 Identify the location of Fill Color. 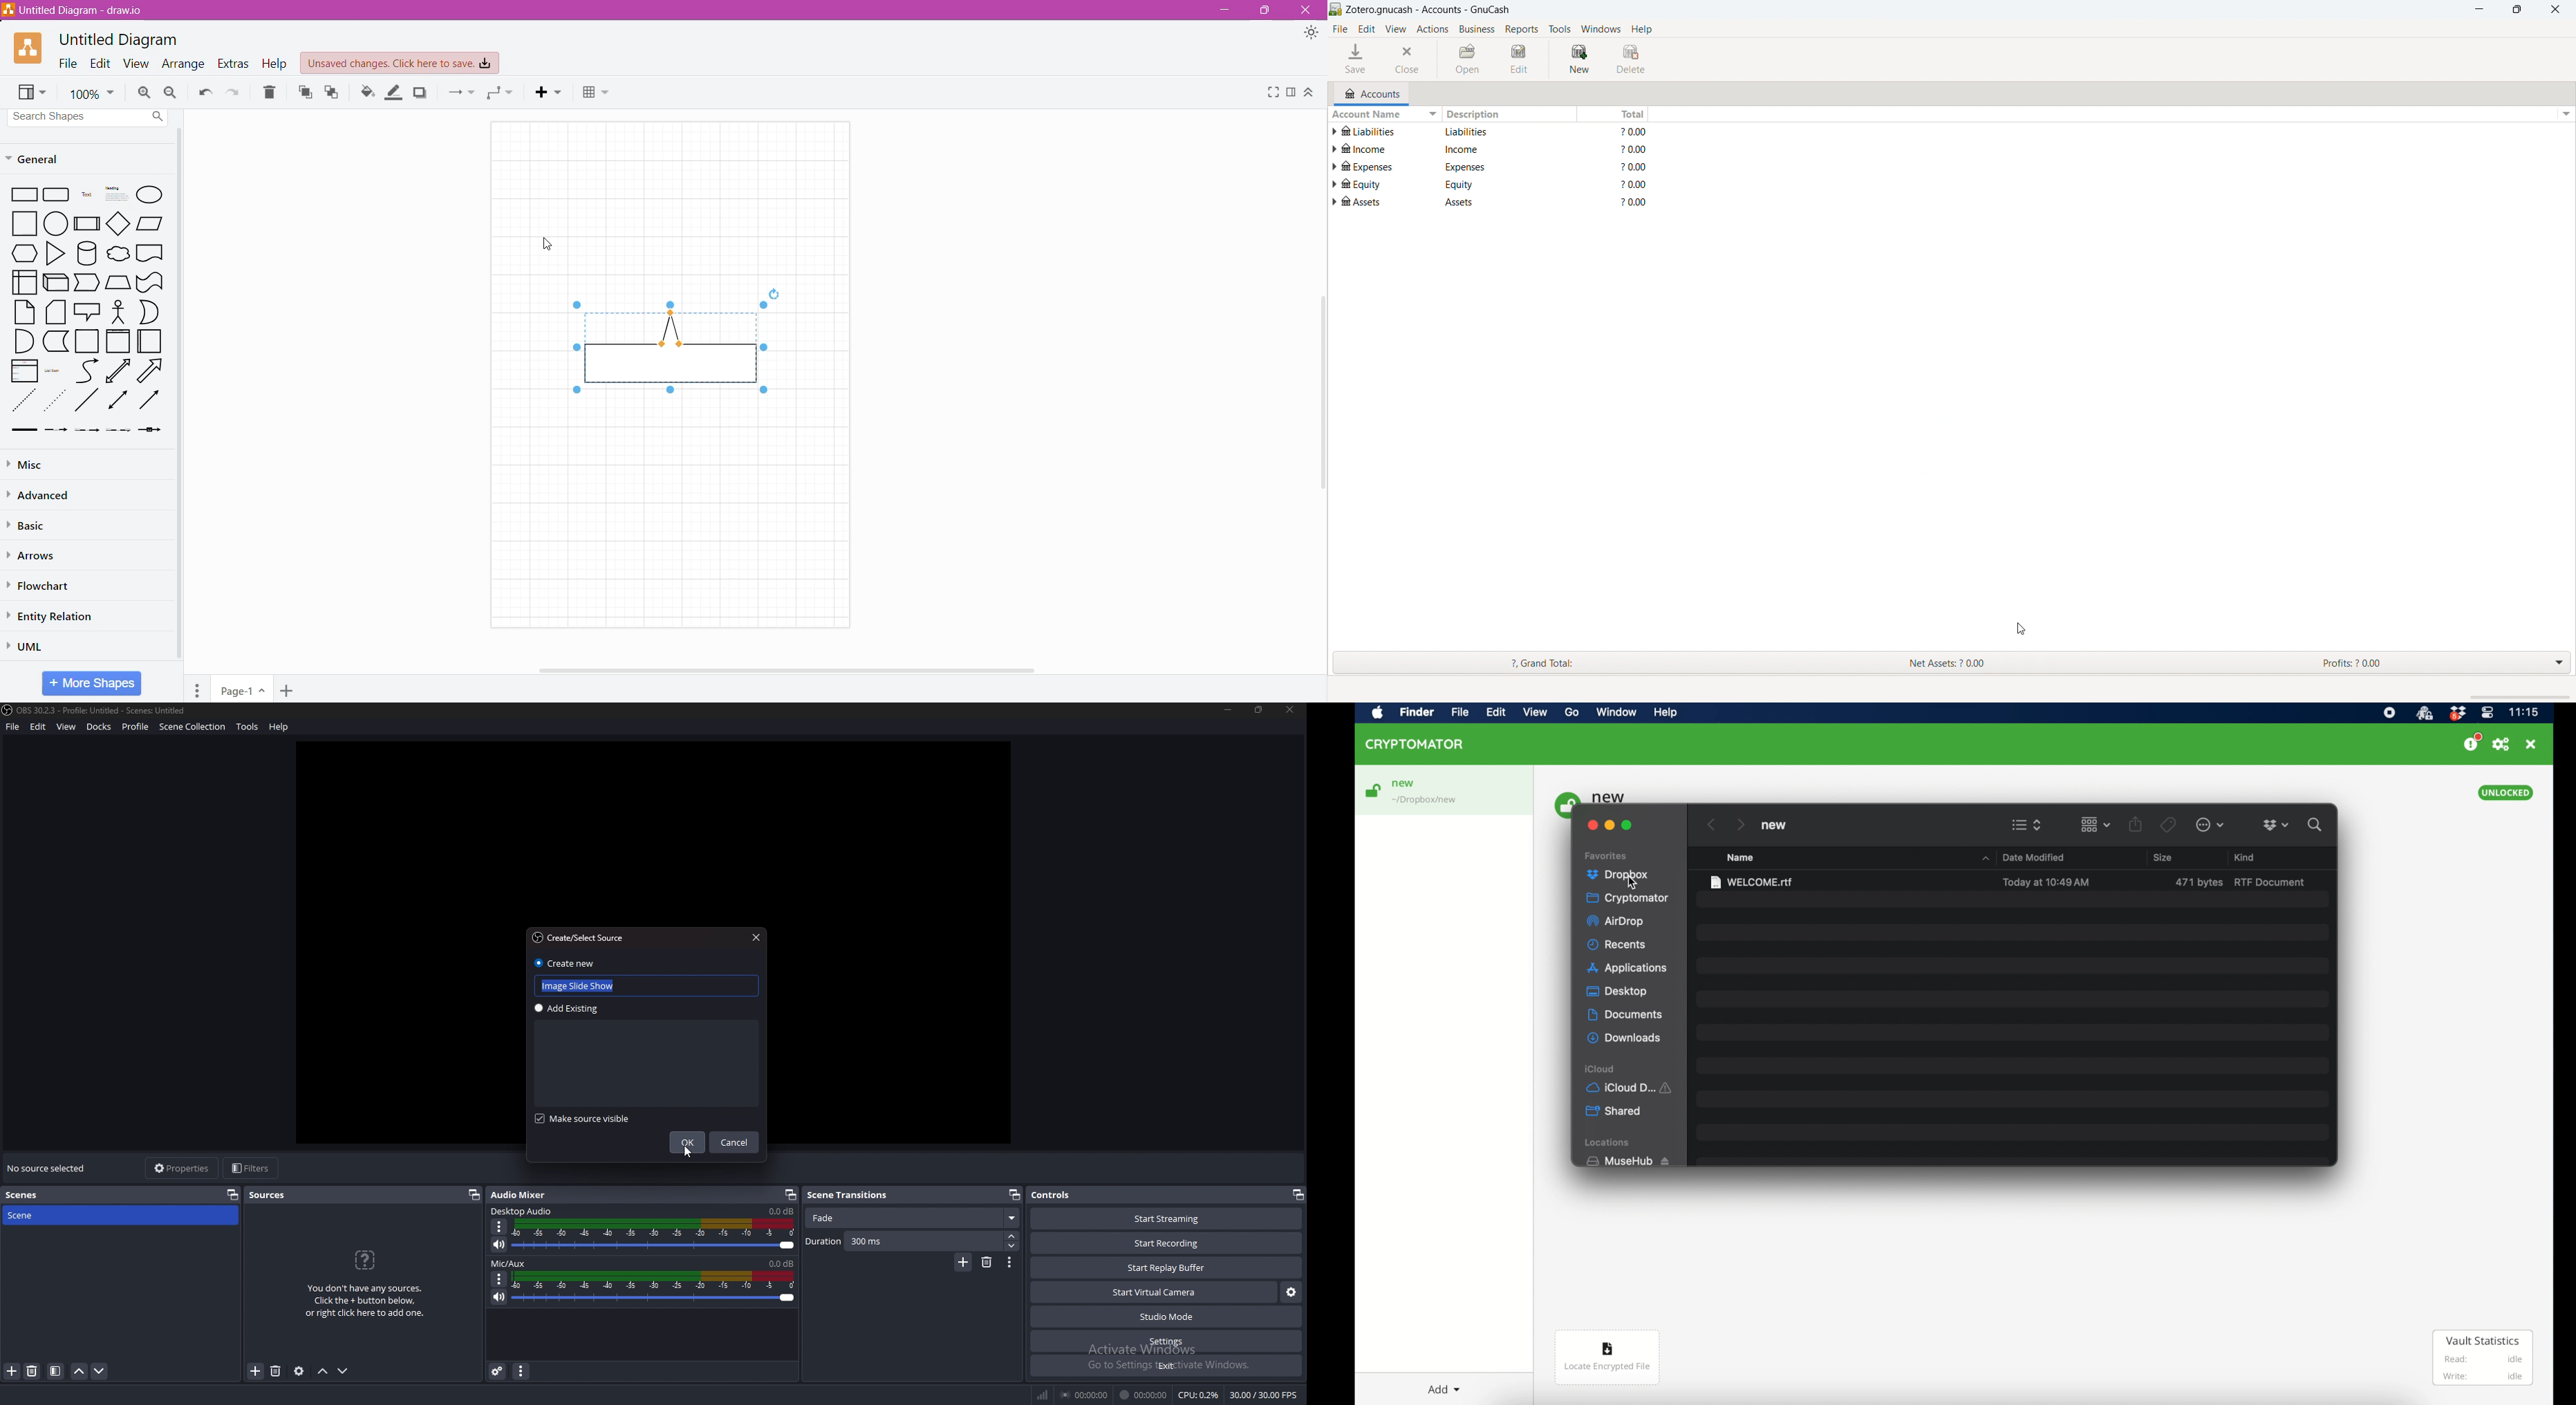
(366, 92).